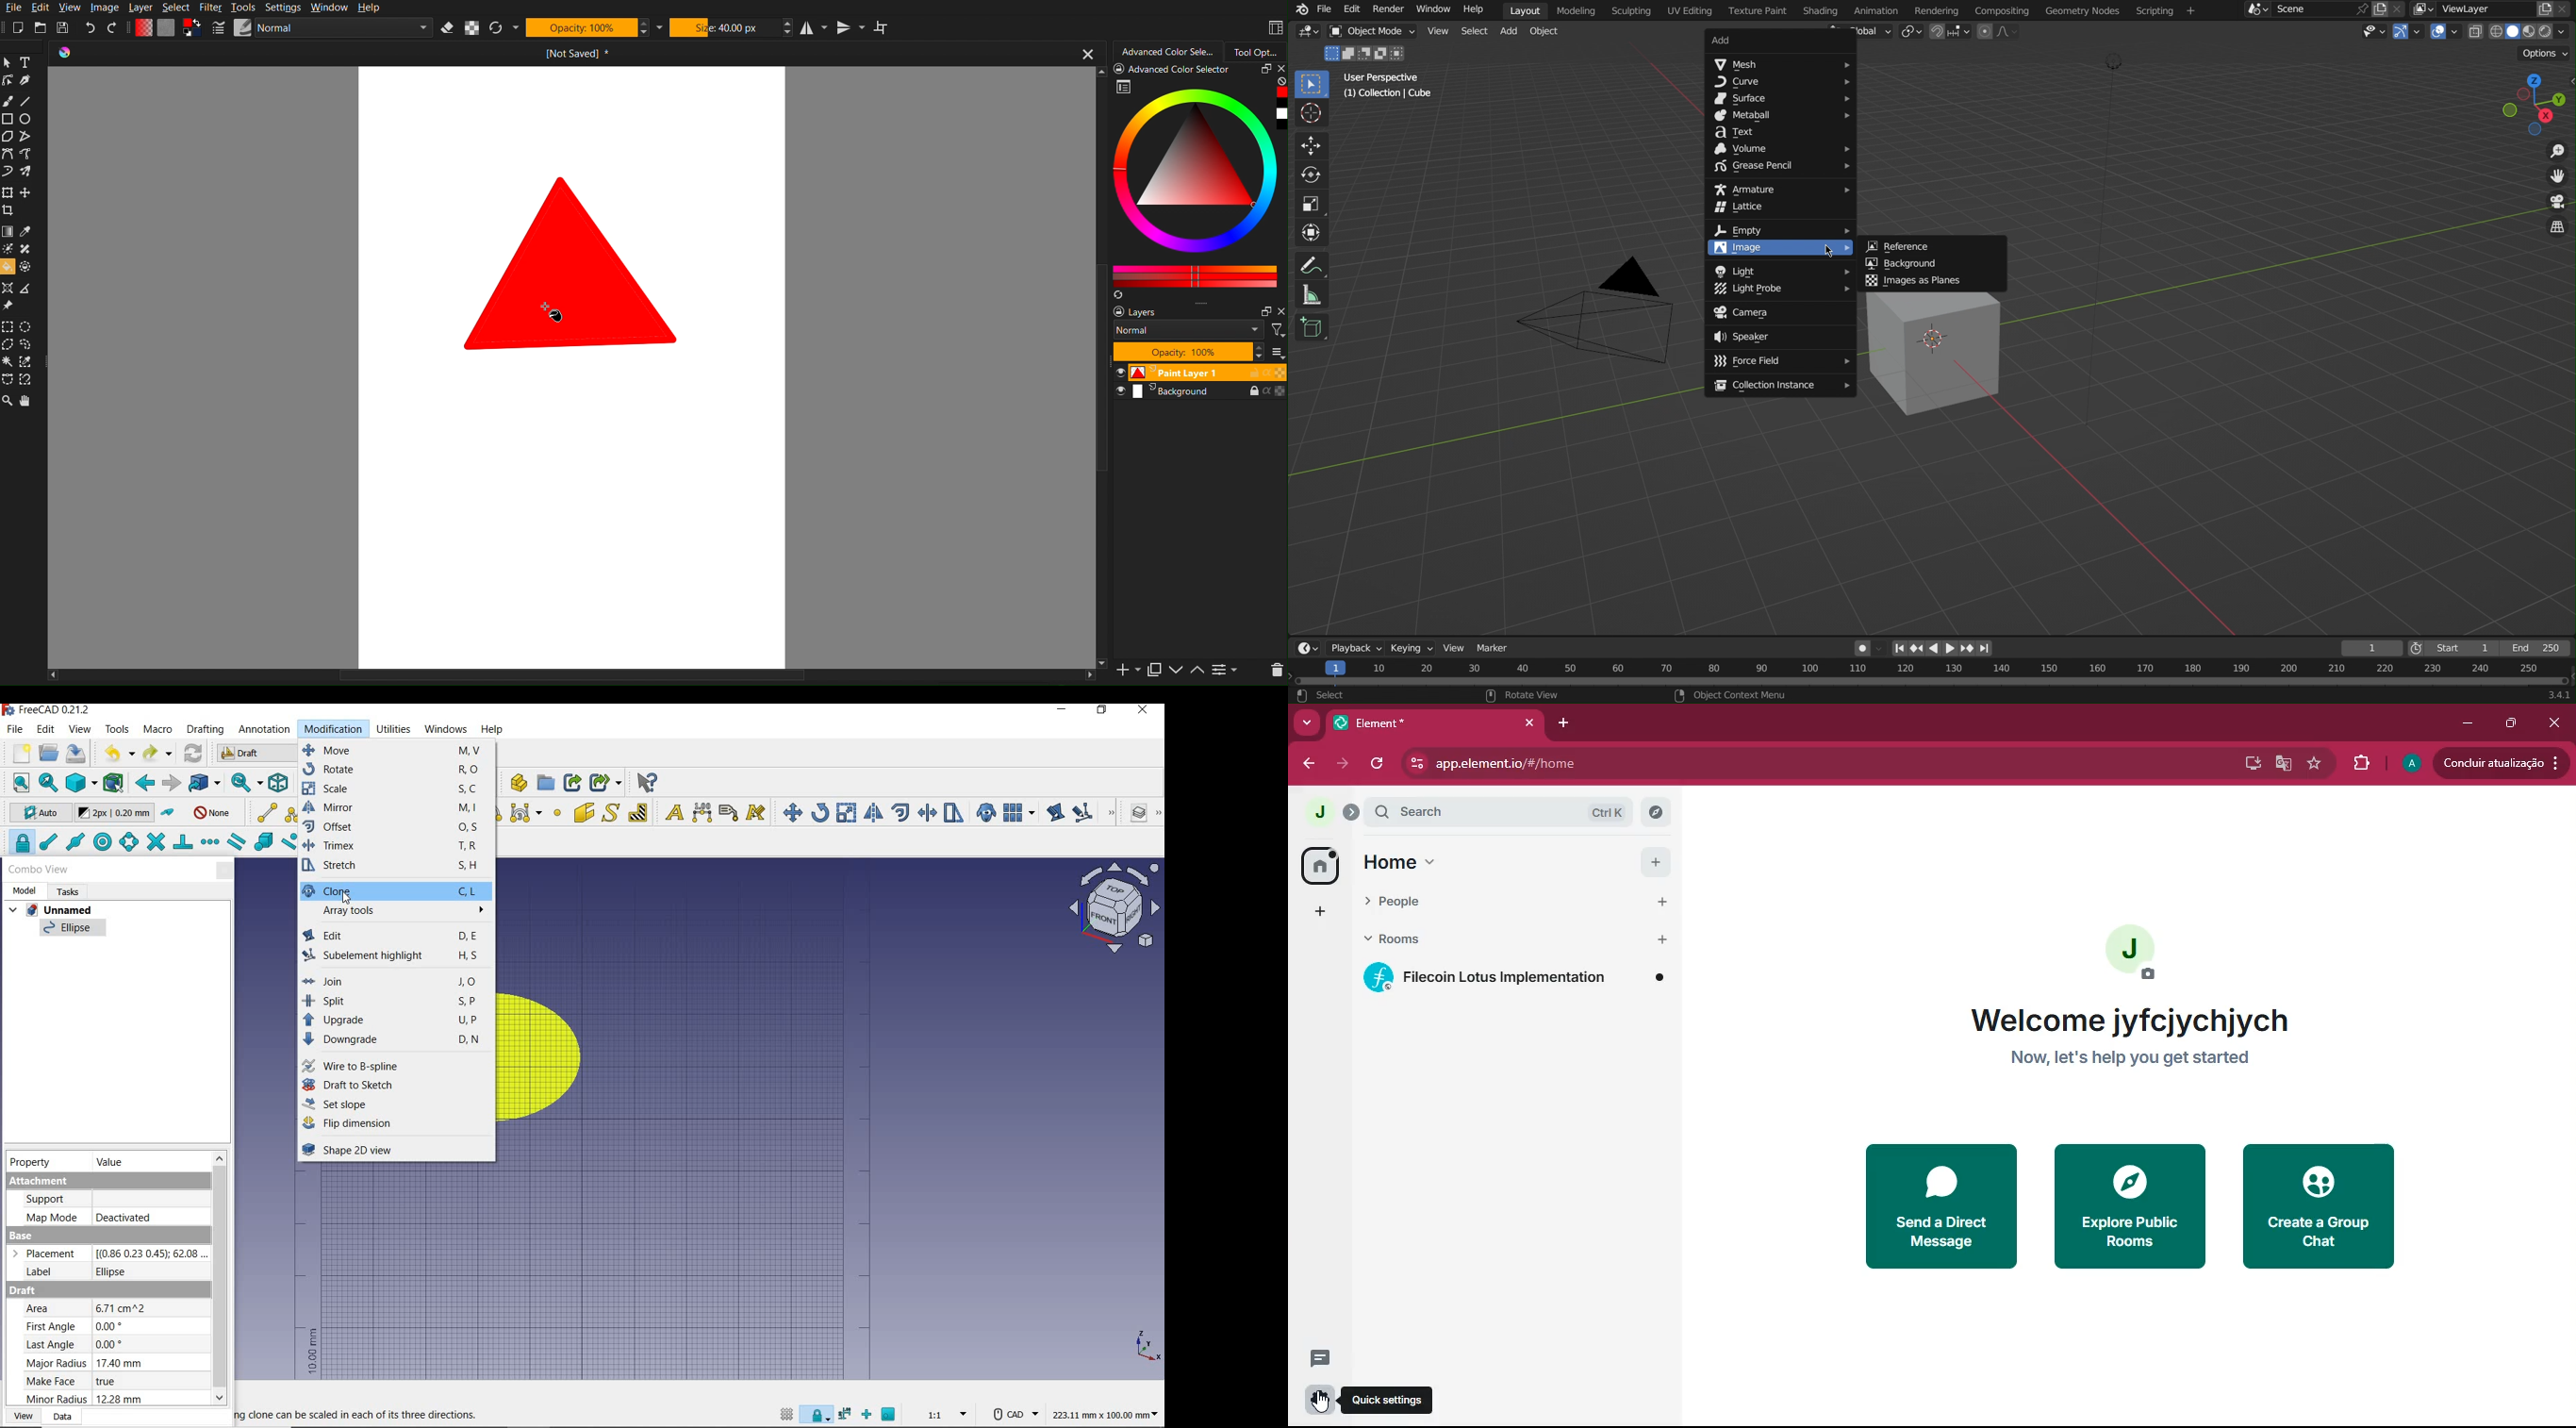 This screenshot has width=2576, height=1428. What do you see at coordinates (1324, 9) in the screenshot?
I see `File` at bounding box center [1324, 9].